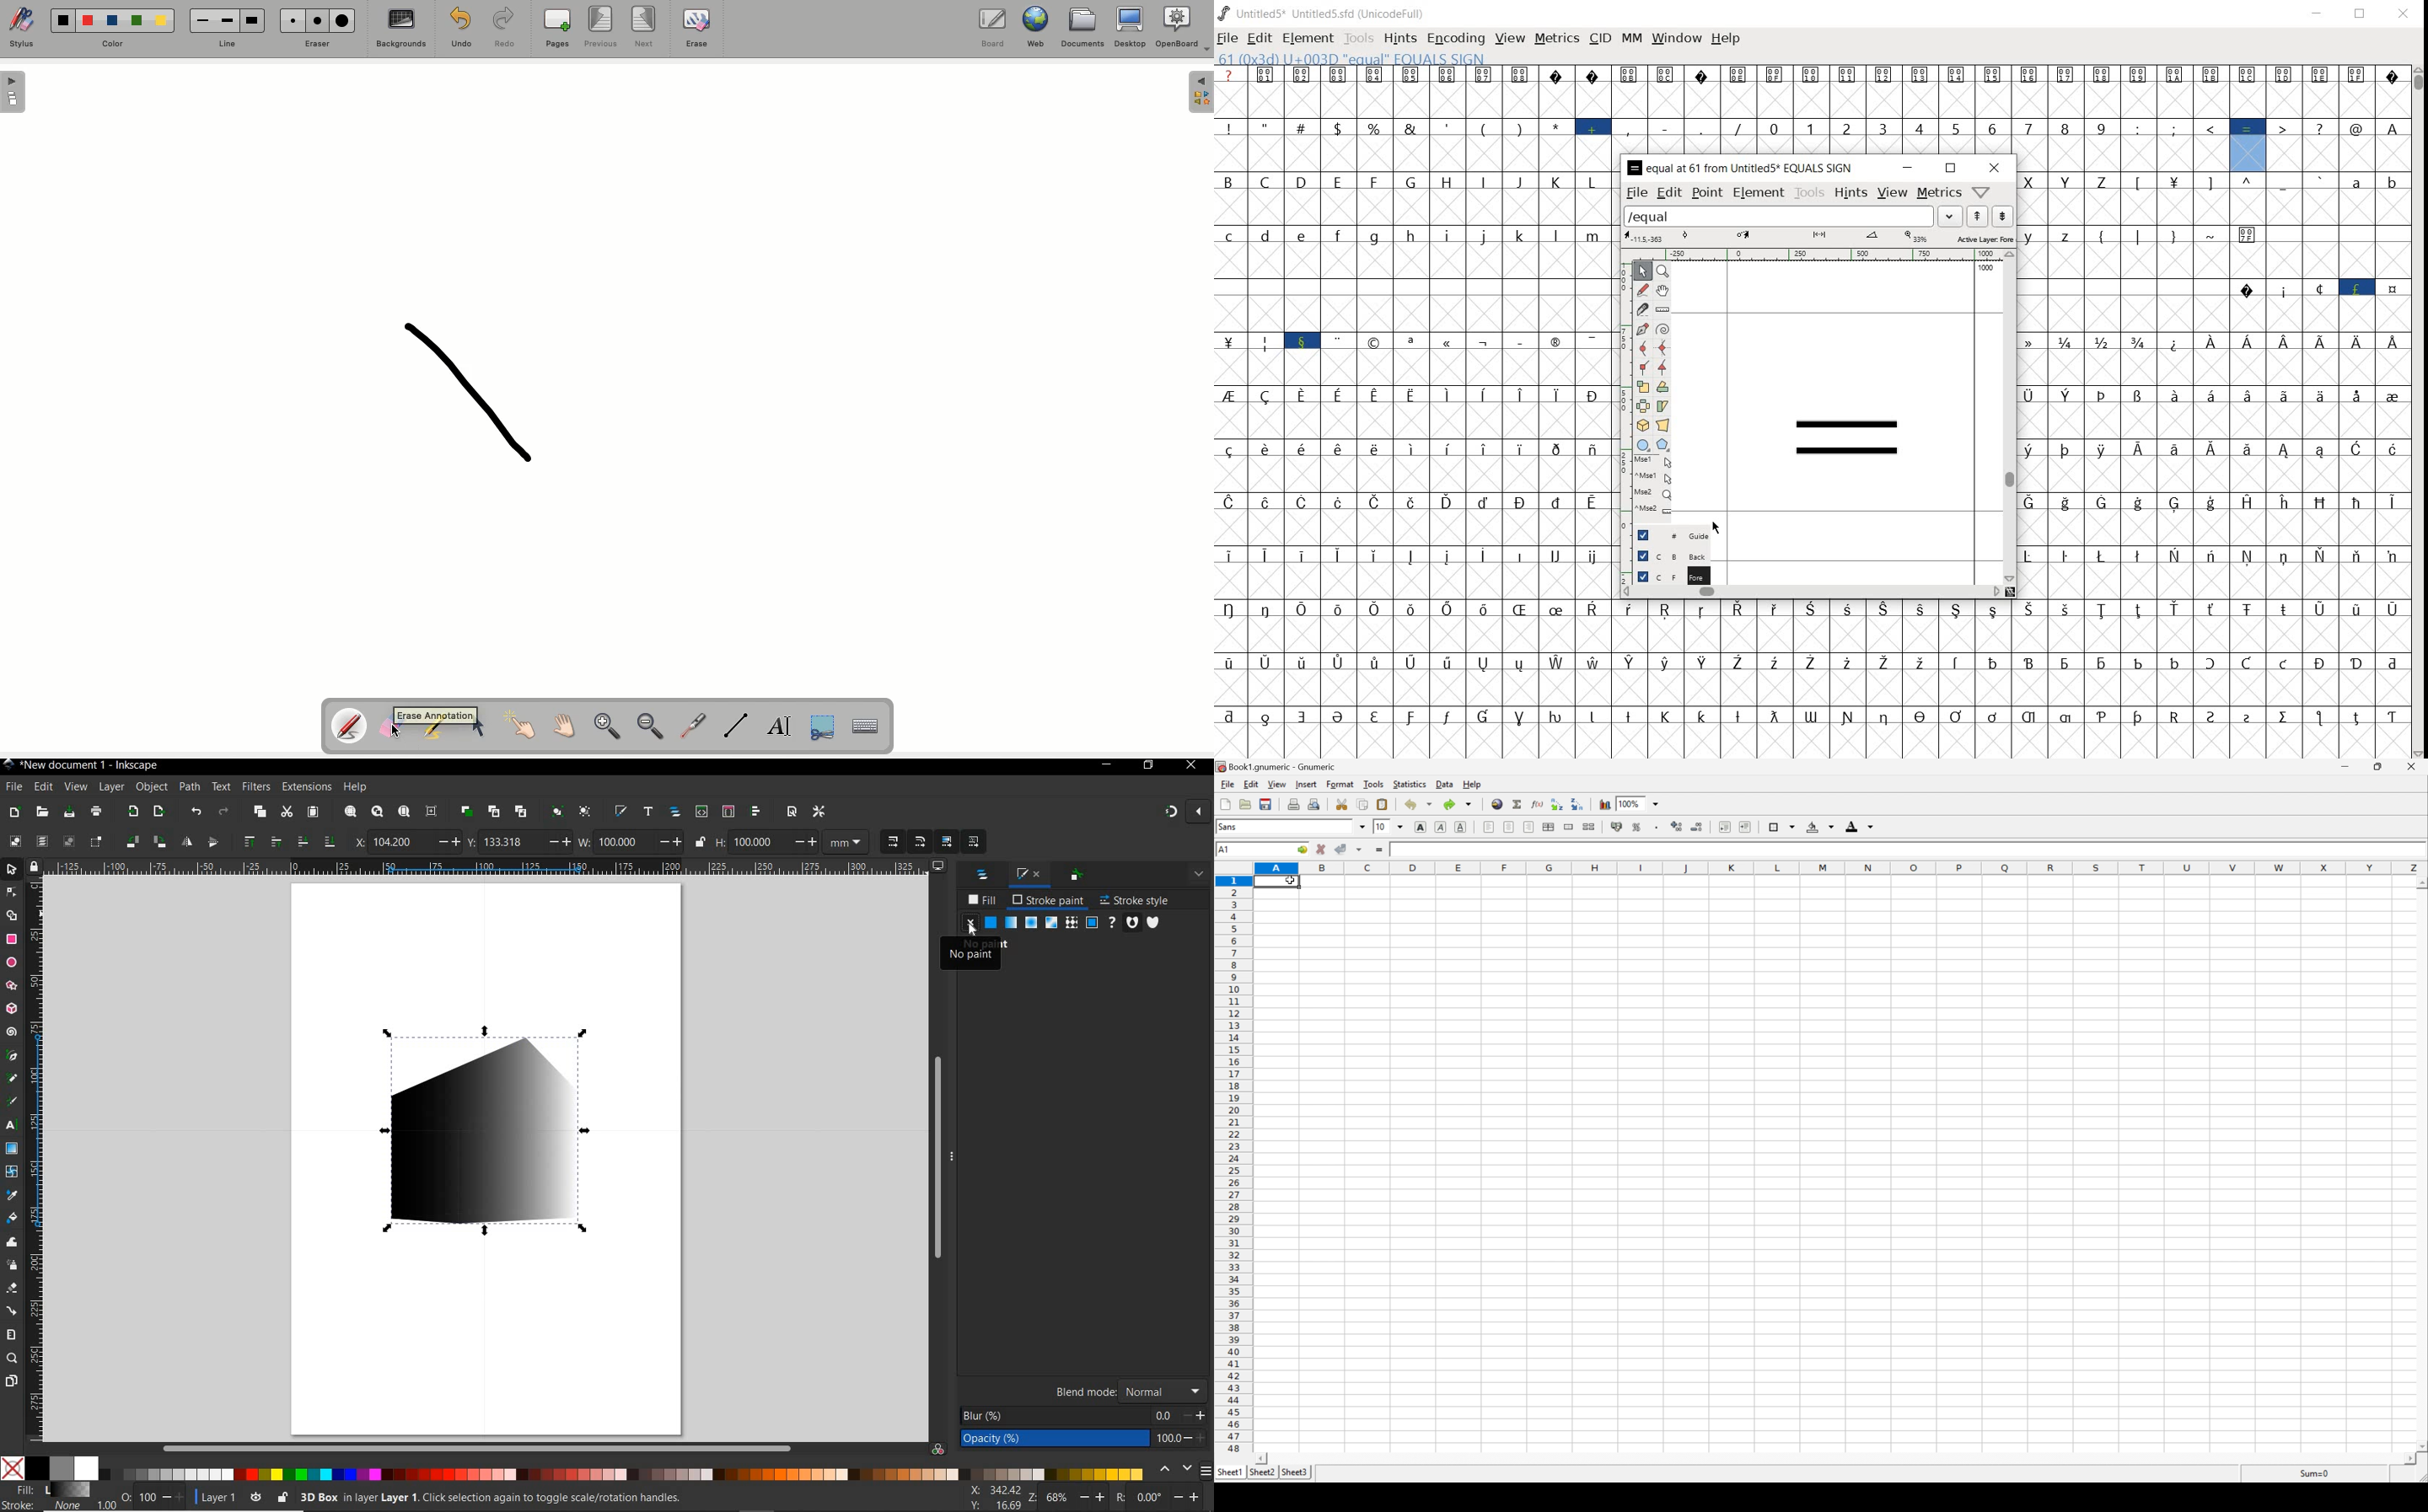 The height and width of the screenshot is (1512, 2436). What do you see at coordinates (1289, 827) in the screenshot?
I see `font name - Sans` at bounding box center [1289, 827].